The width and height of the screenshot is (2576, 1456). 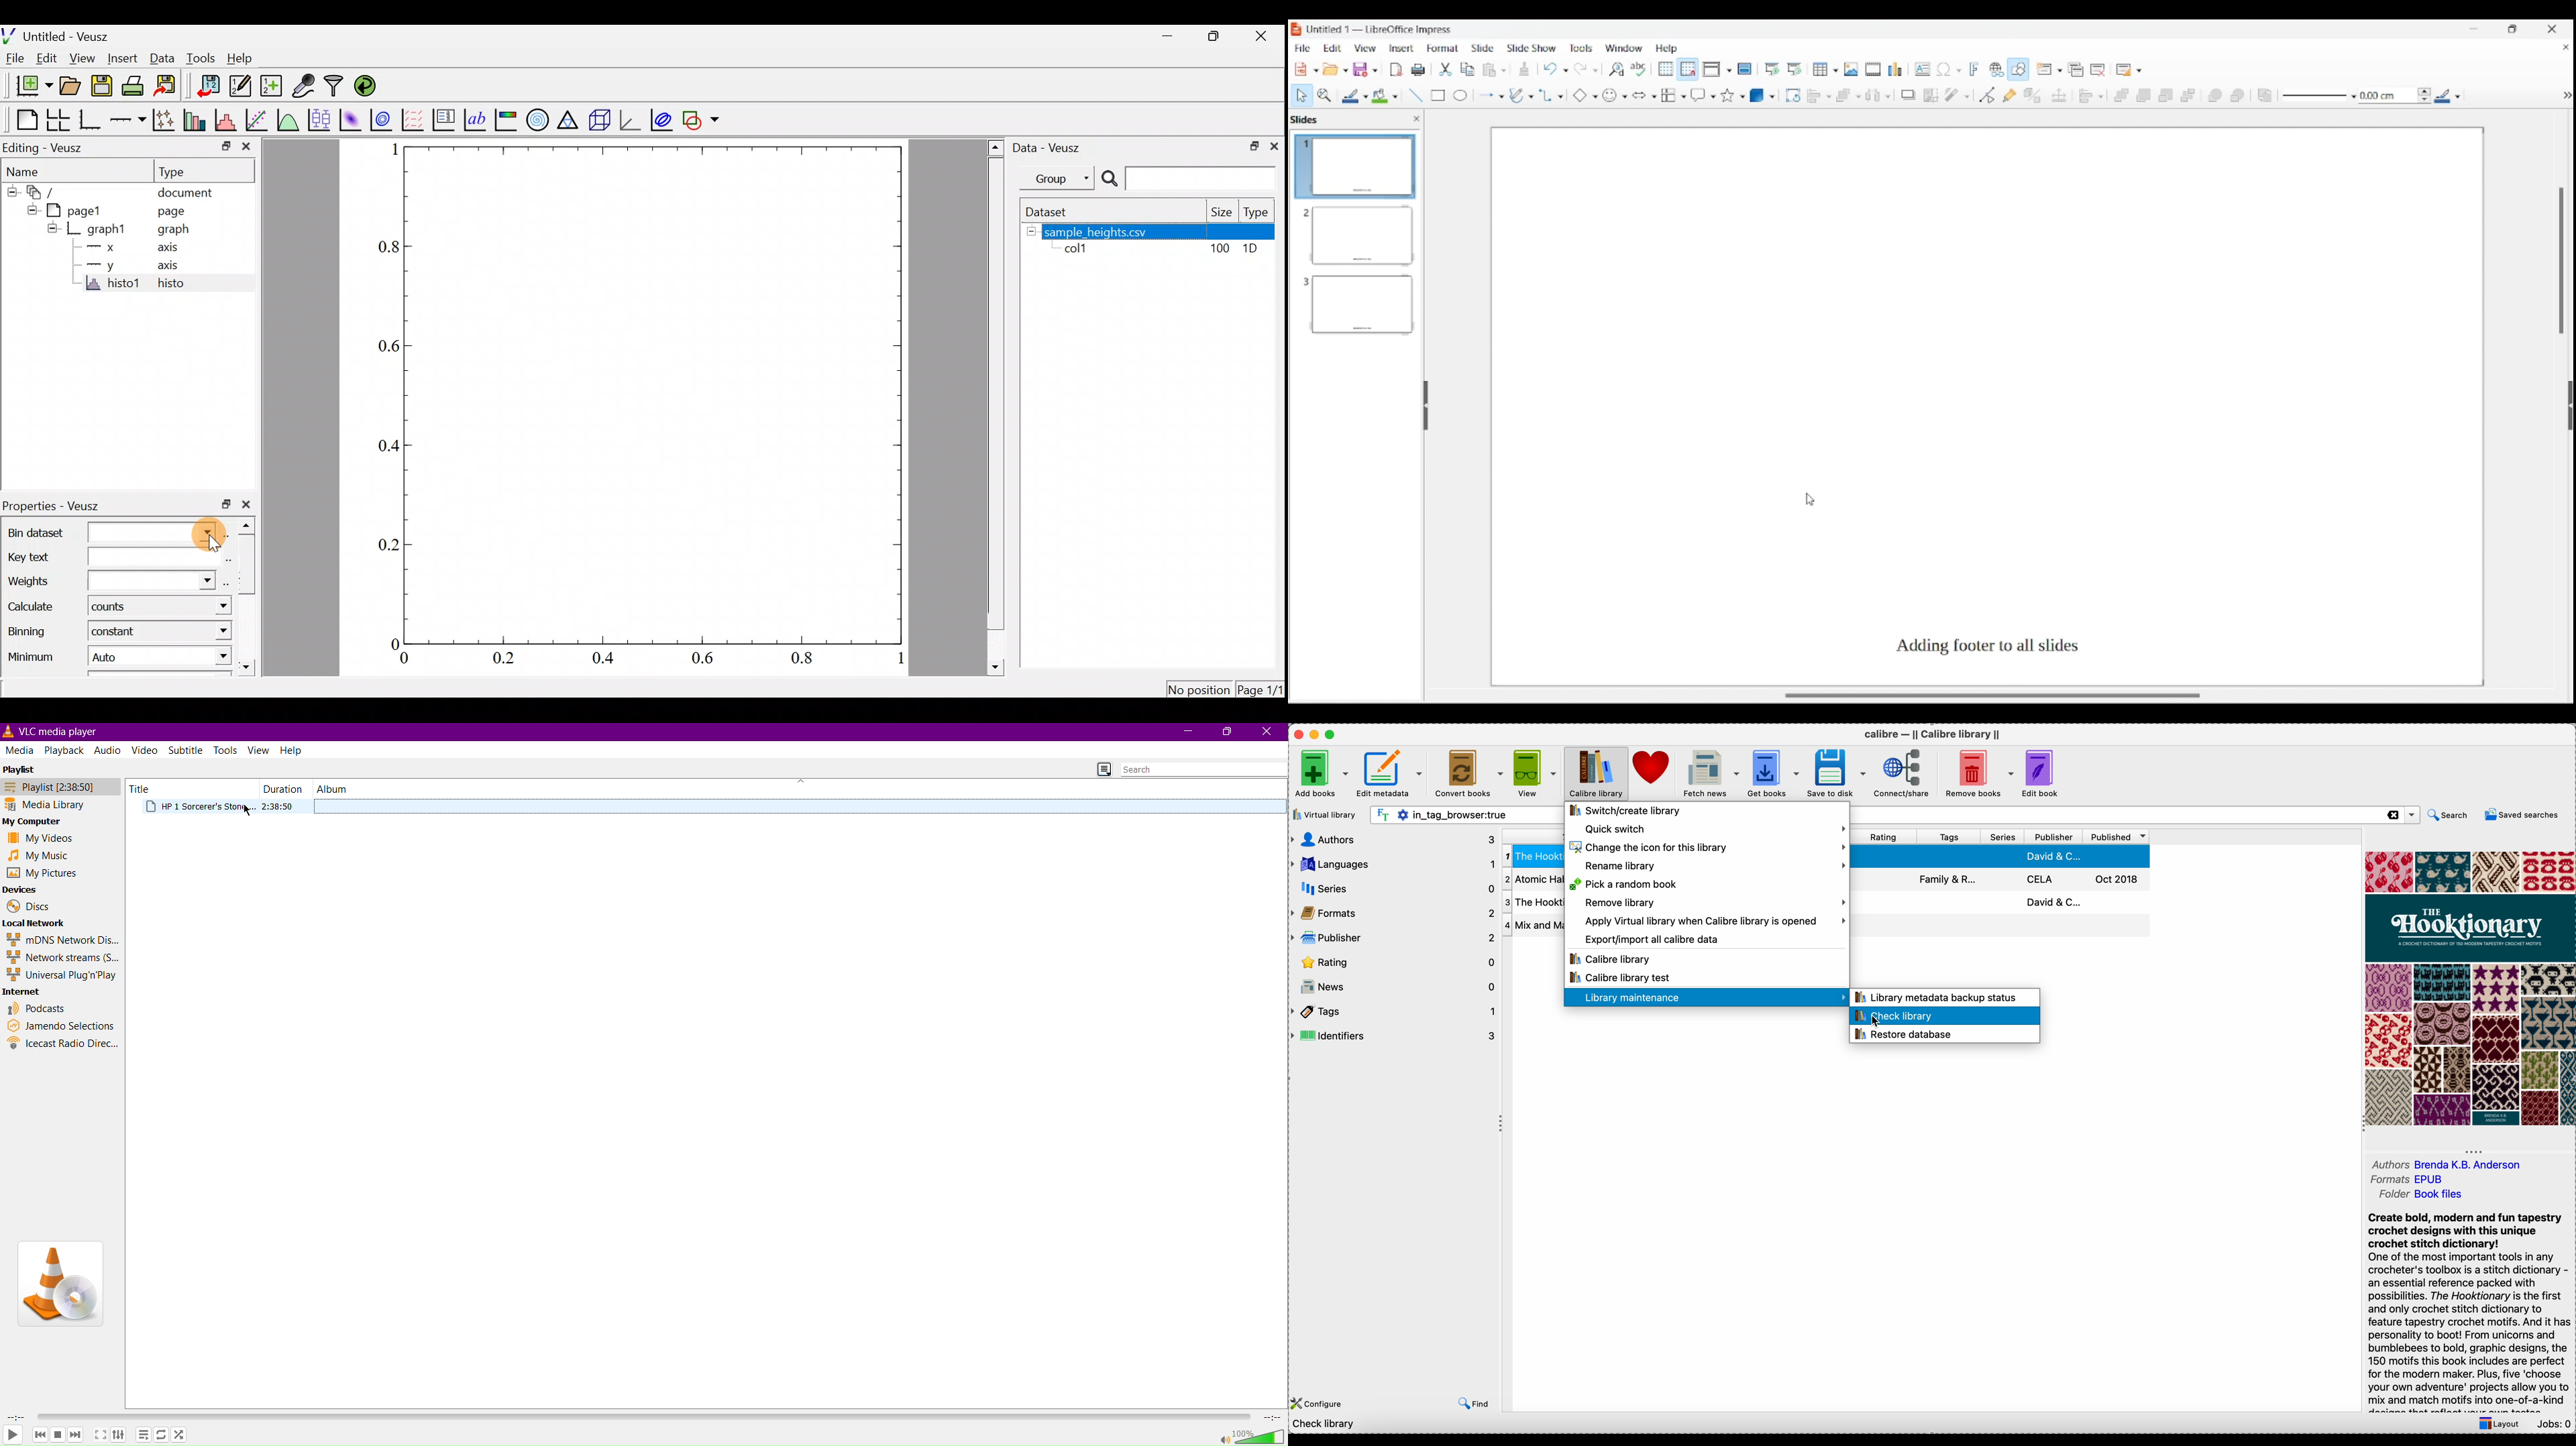 I want to click on Position and size, so click(x=2059, y=95).